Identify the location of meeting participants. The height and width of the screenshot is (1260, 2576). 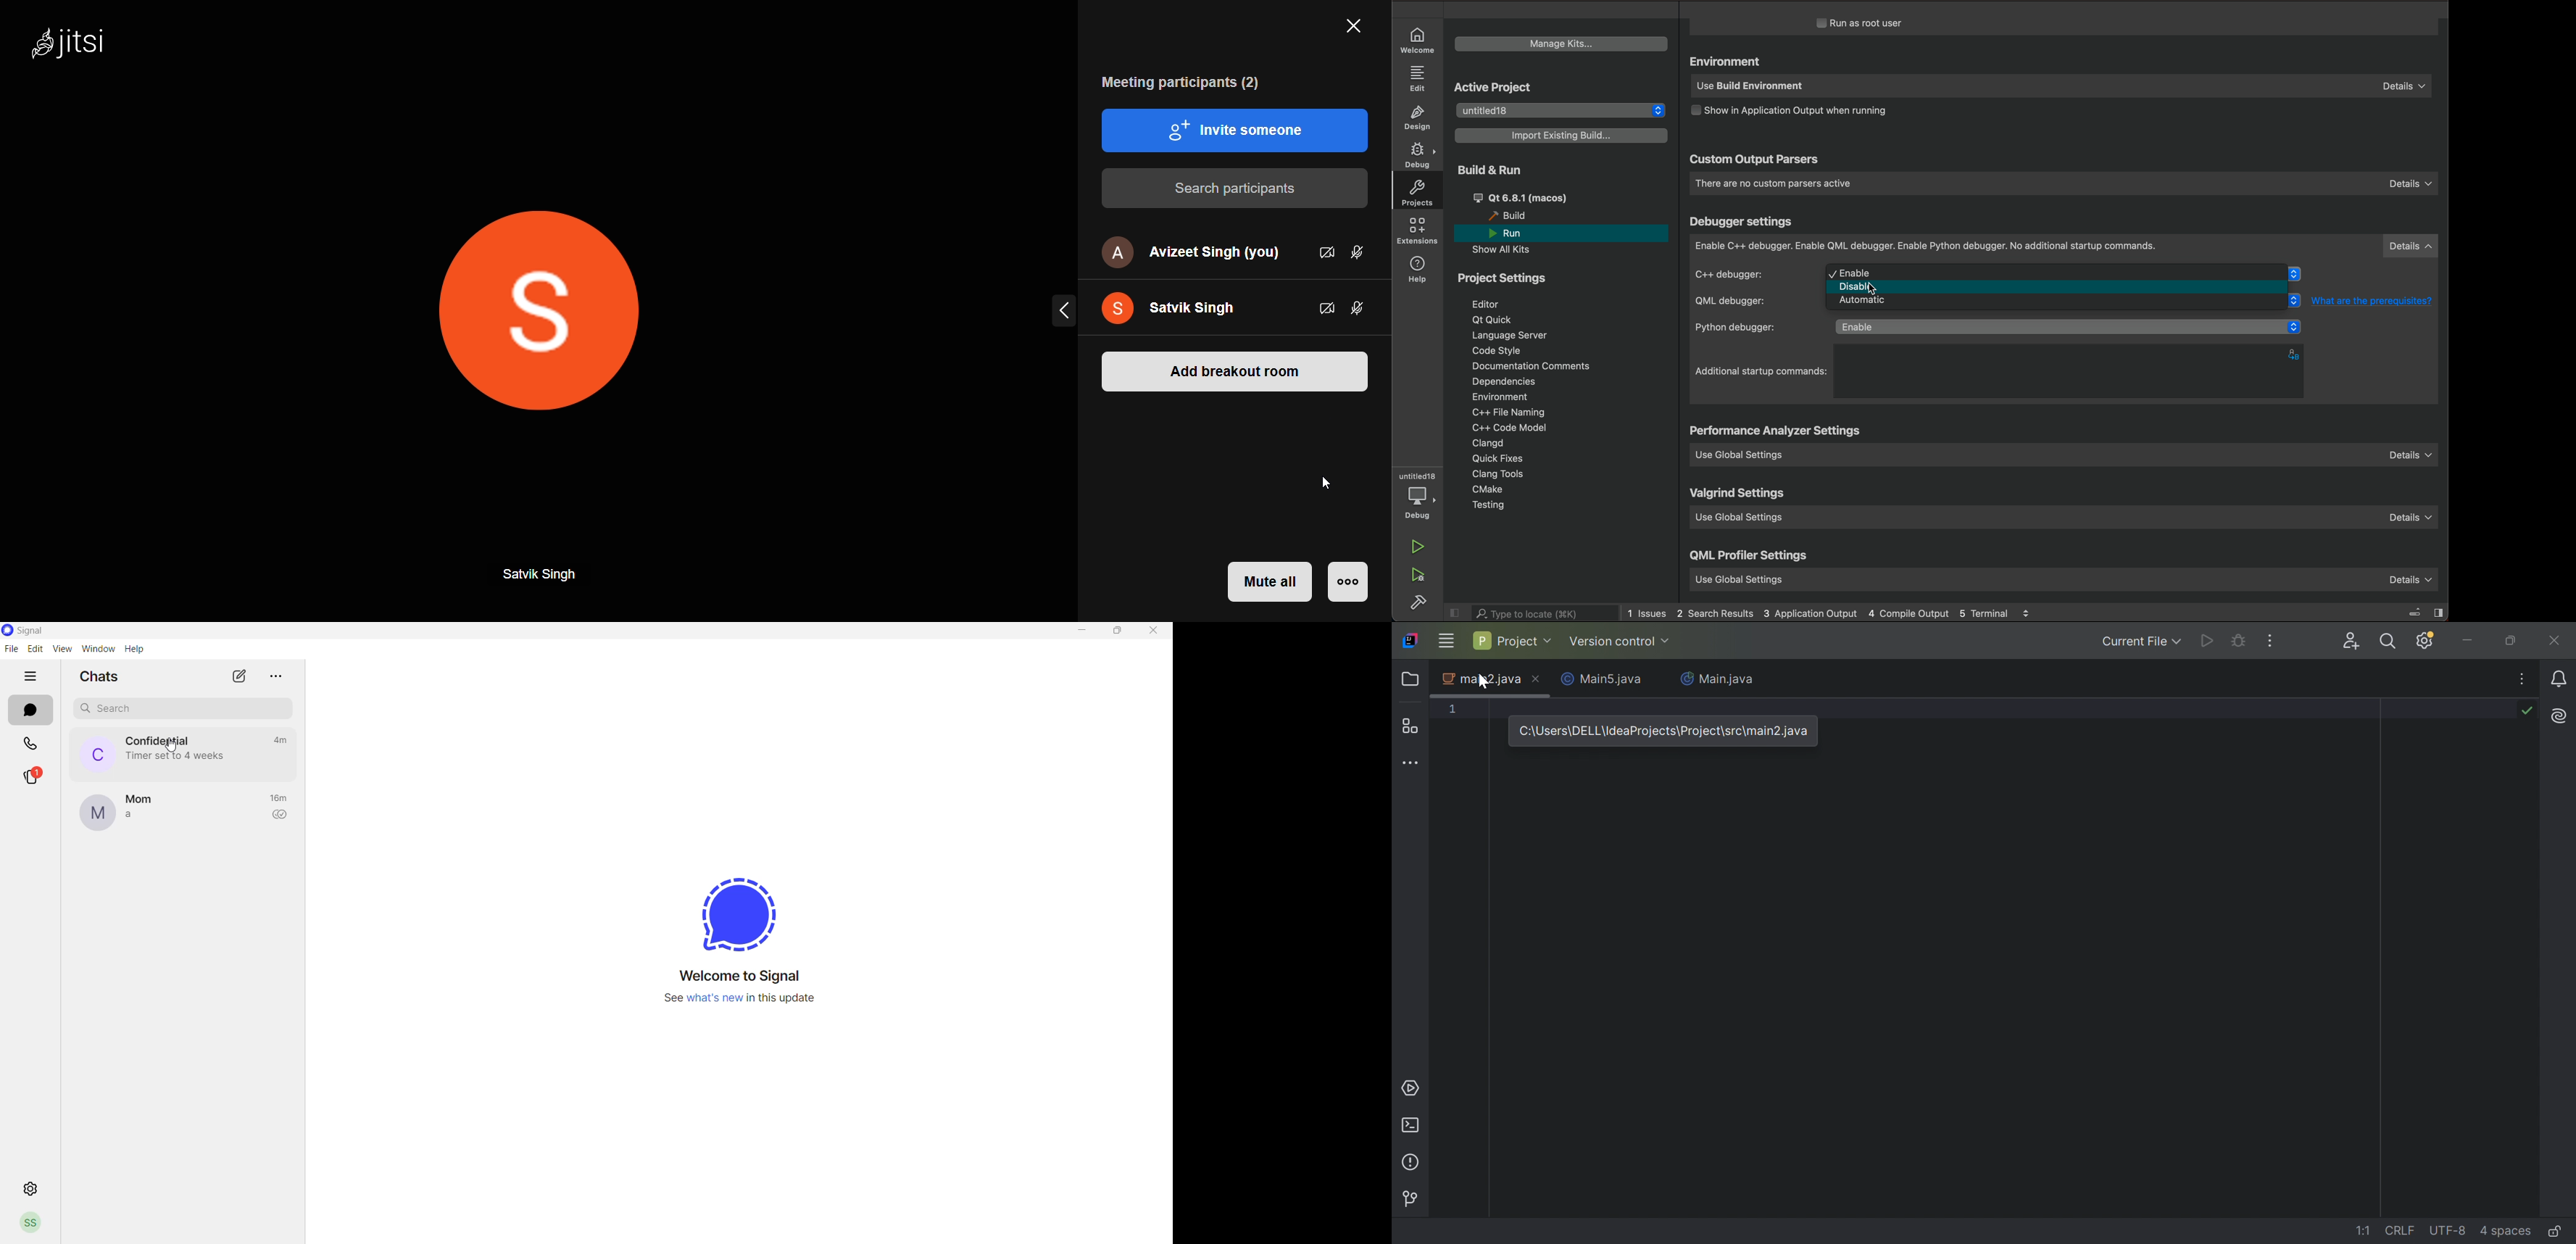
(1184, 83).